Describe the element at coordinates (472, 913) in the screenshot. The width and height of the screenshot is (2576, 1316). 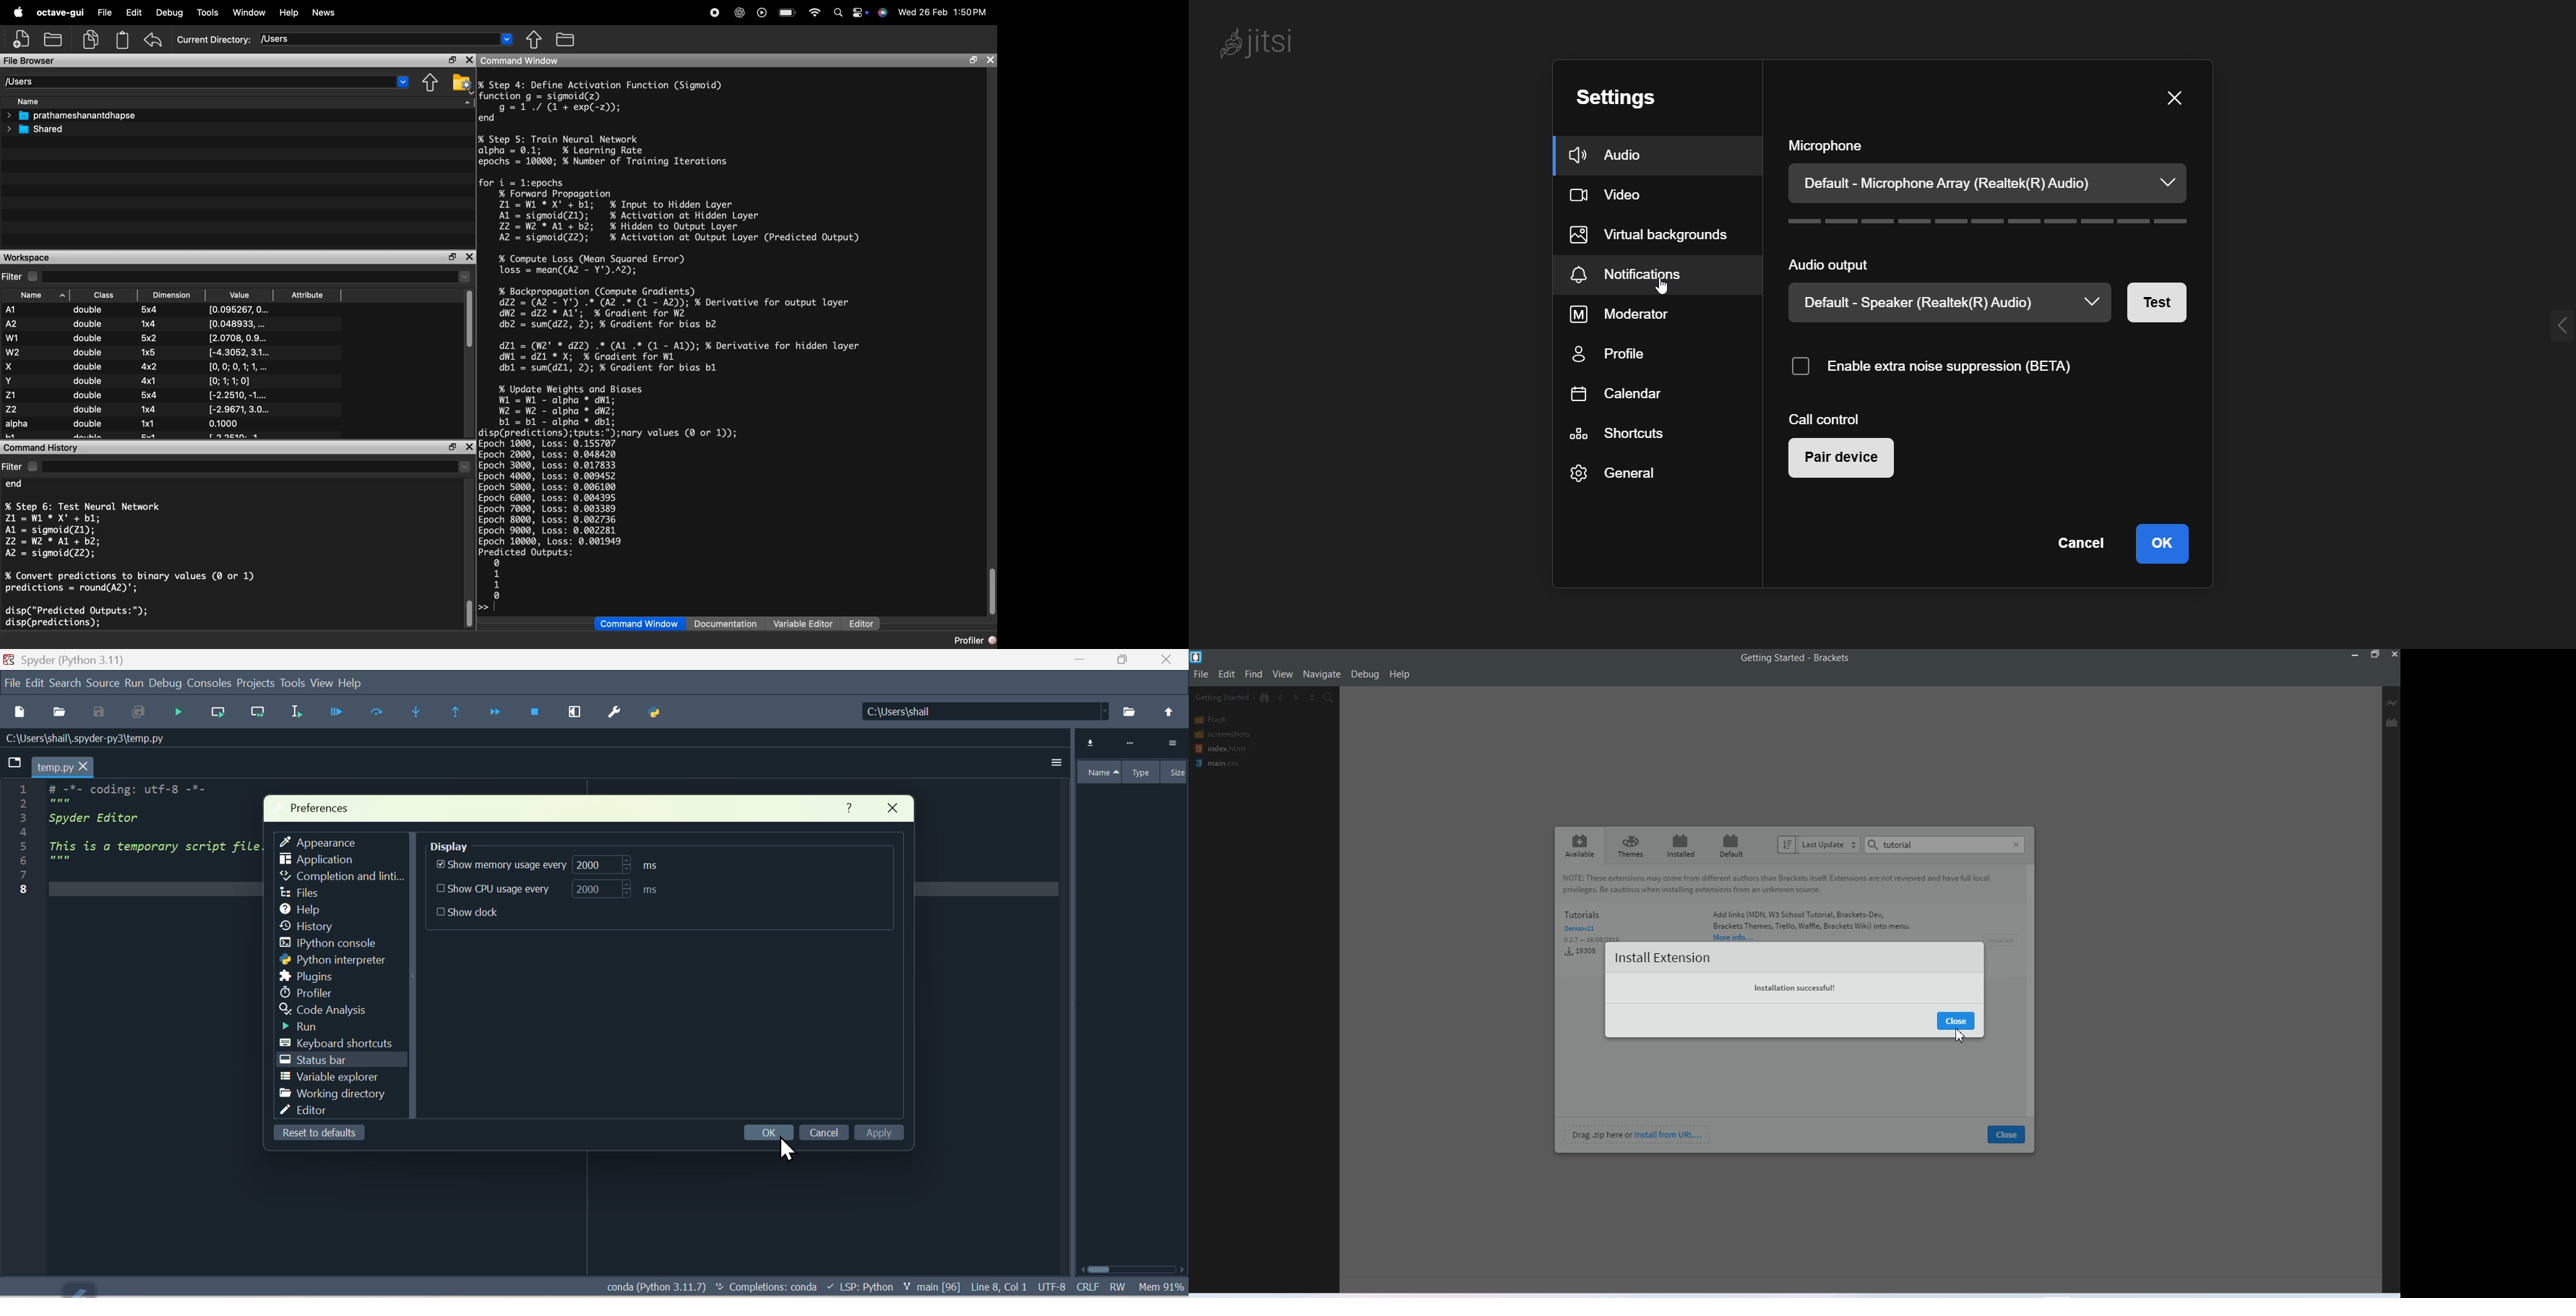
I see `show Dock` at that location.